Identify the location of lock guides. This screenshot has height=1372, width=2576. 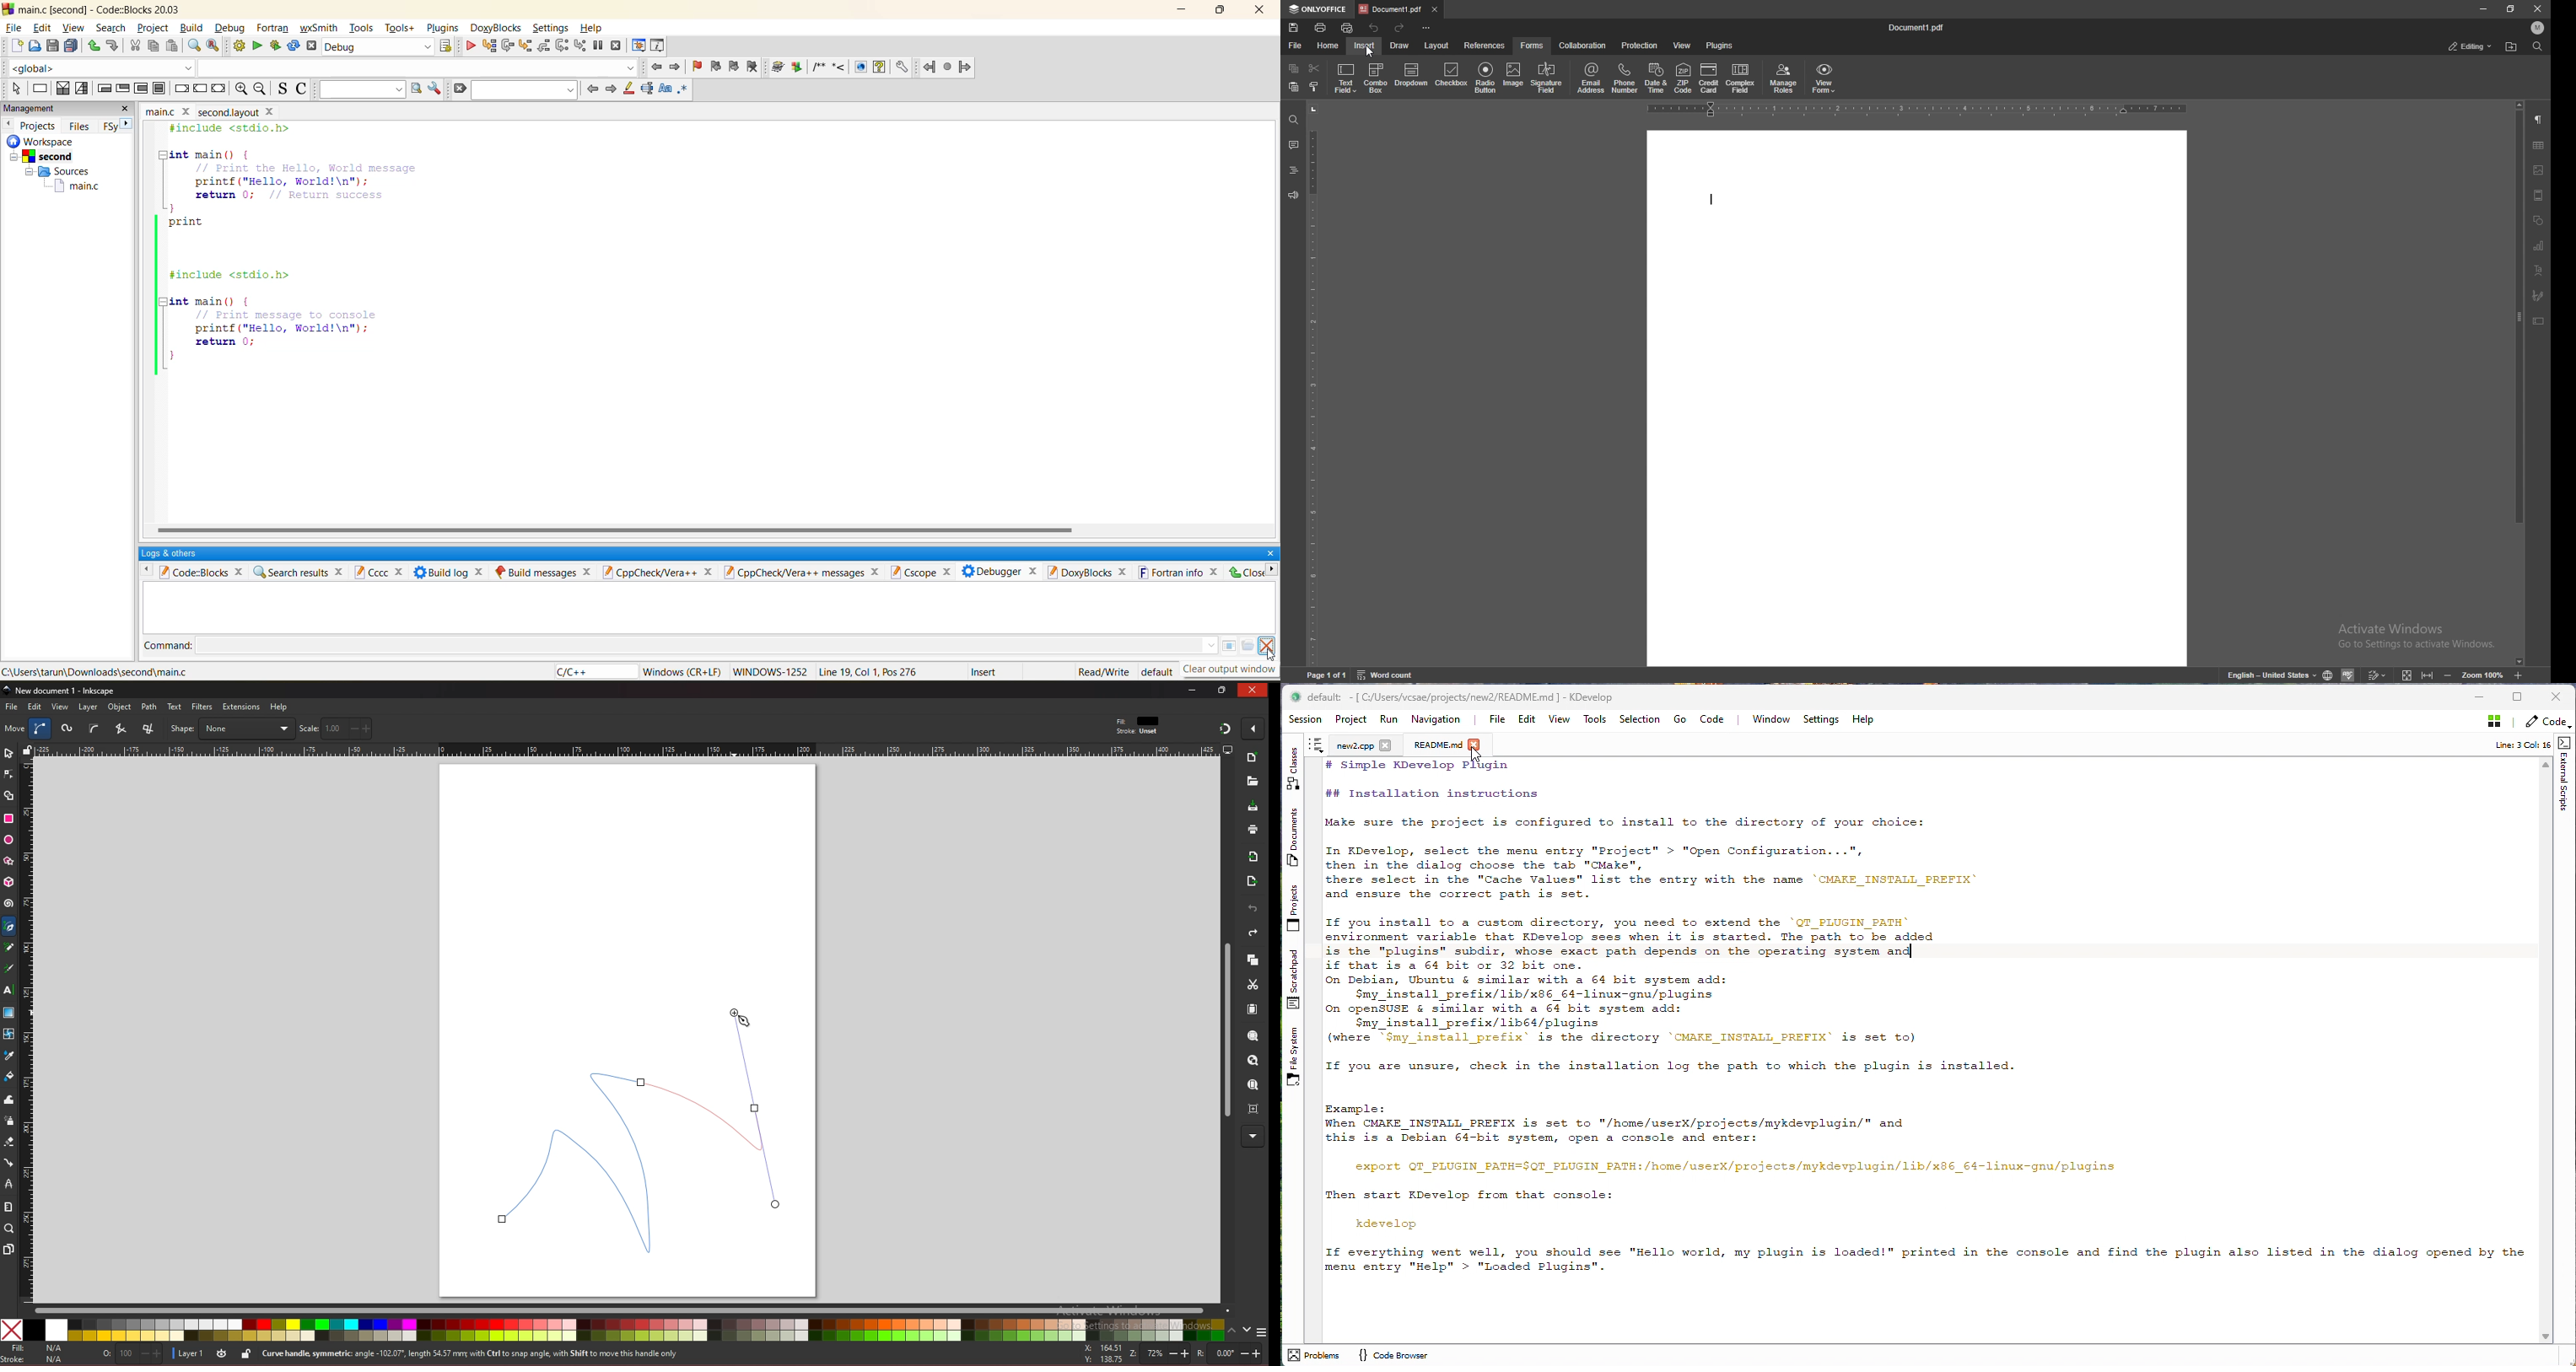
(27, 750).